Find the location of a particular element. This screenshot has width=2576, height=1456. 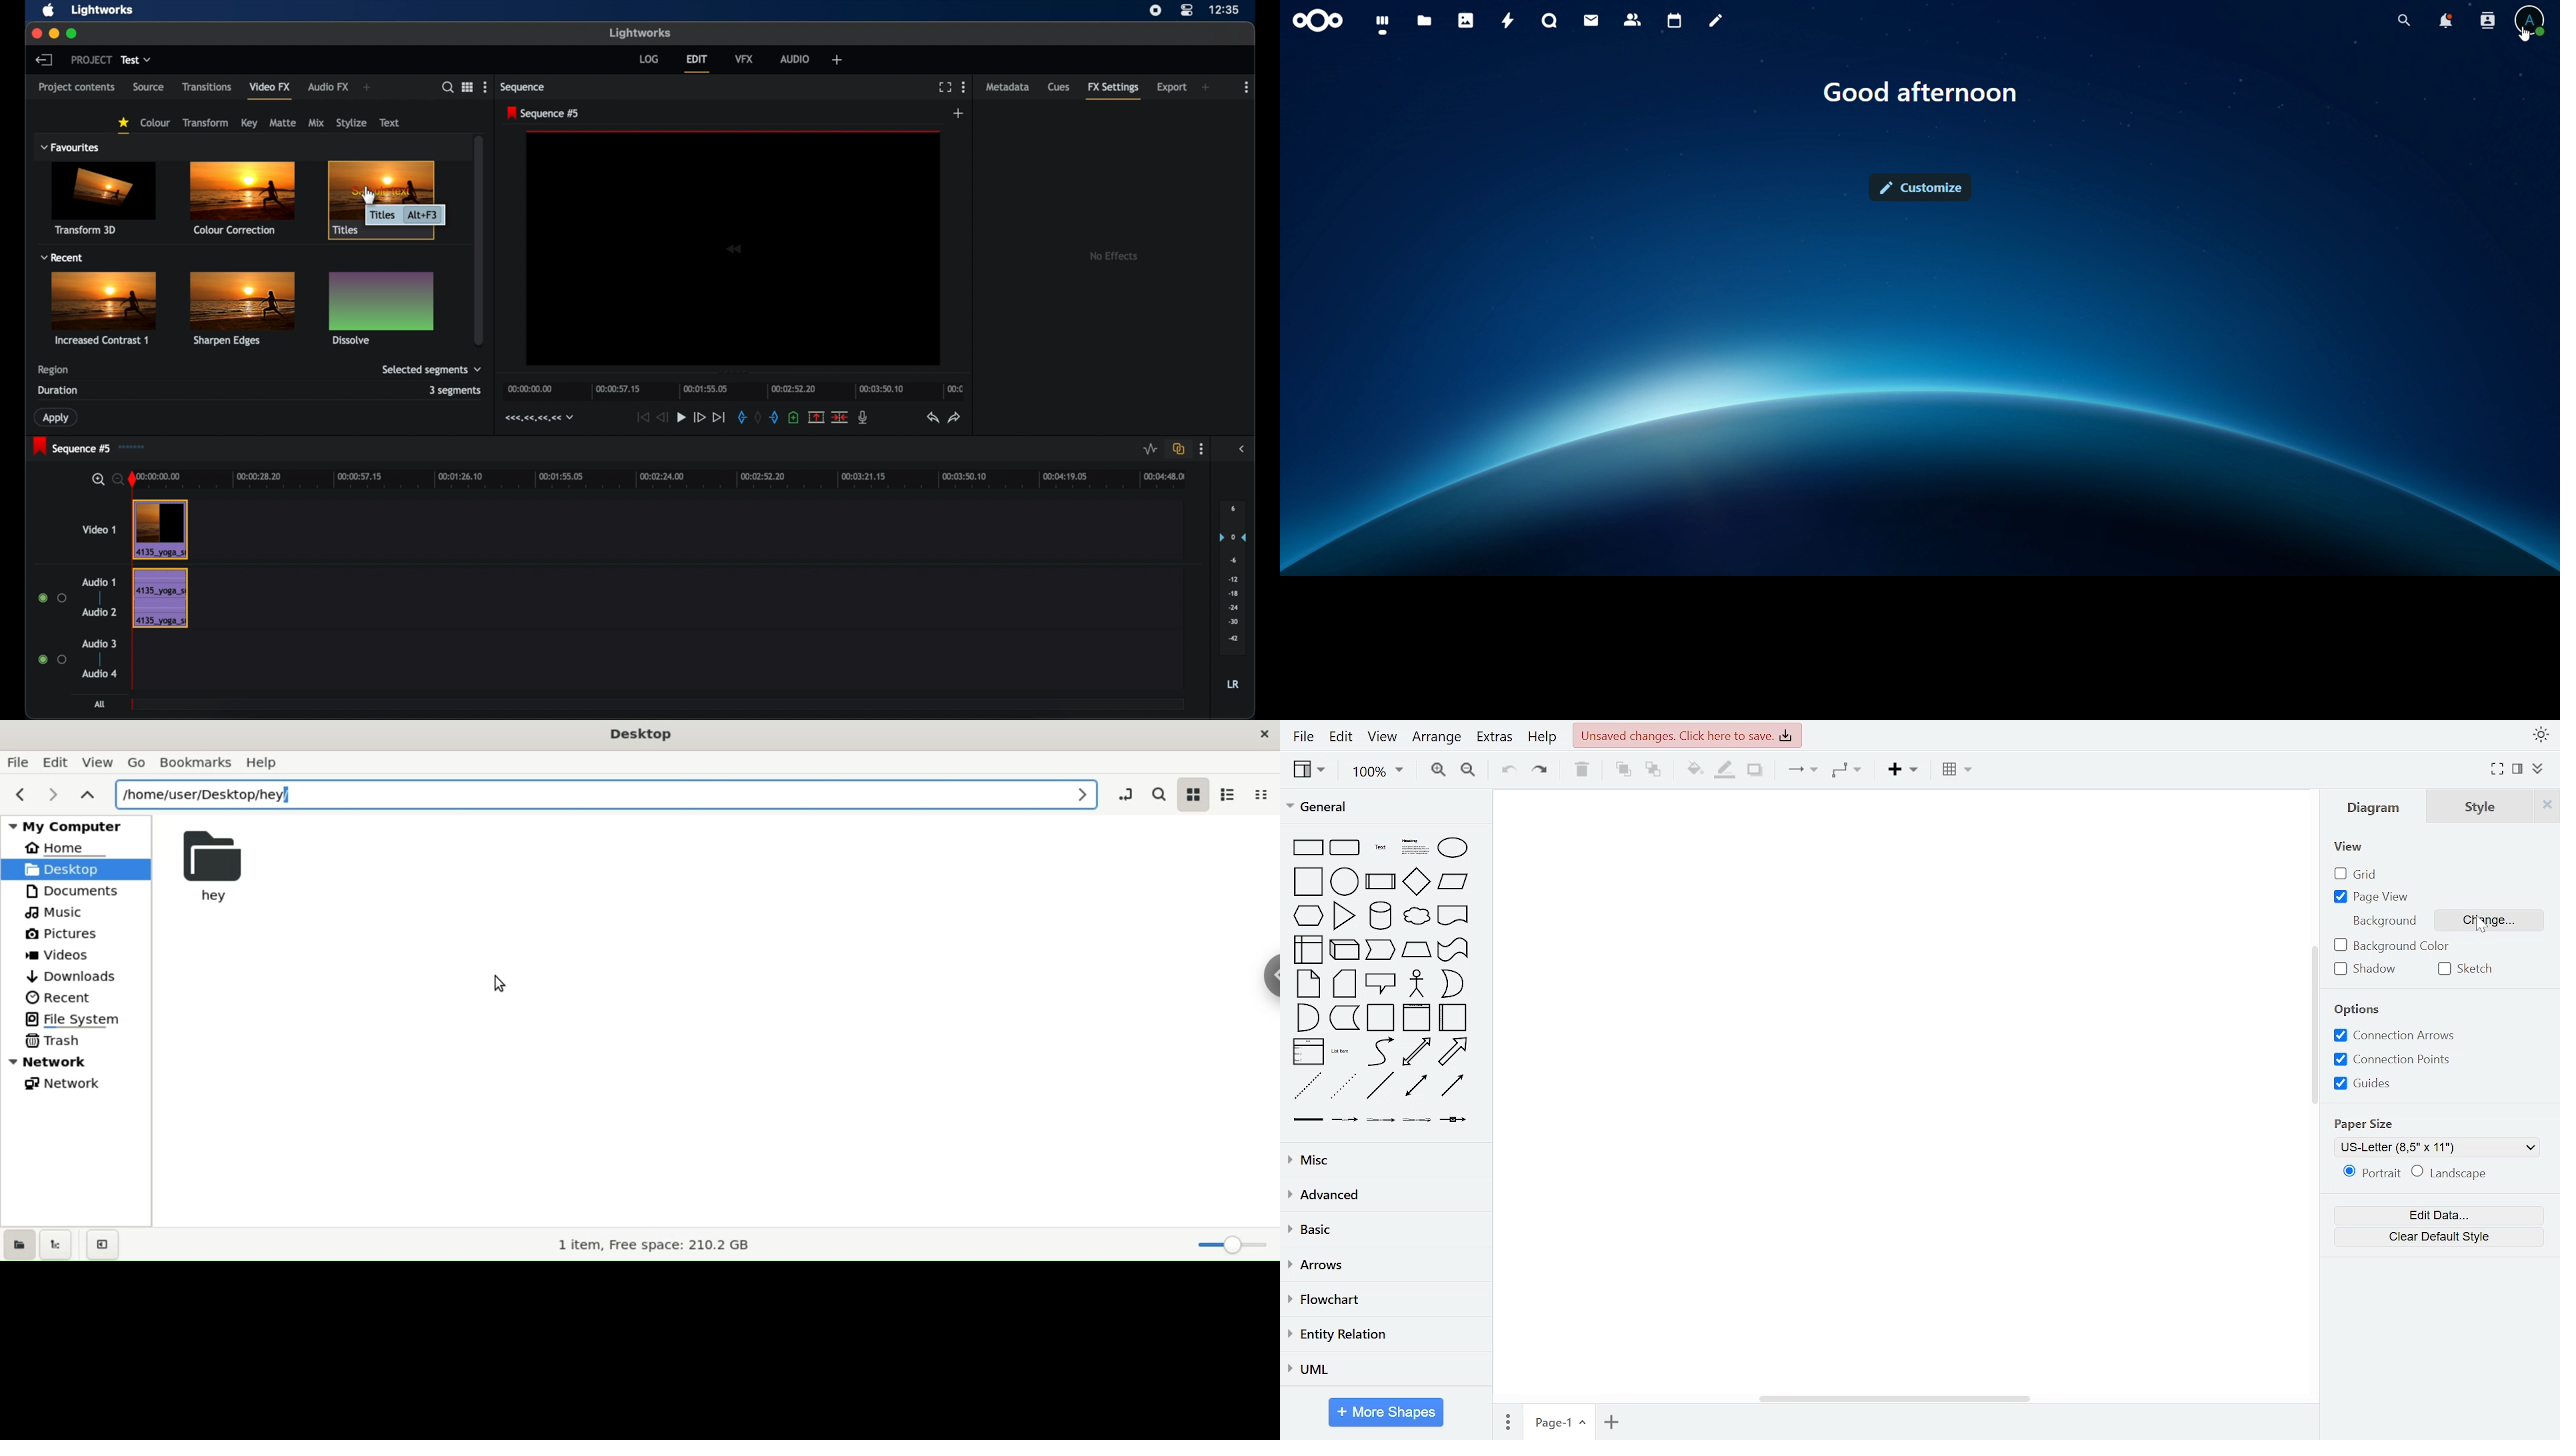

delete is located at coordinates (1584, 771).